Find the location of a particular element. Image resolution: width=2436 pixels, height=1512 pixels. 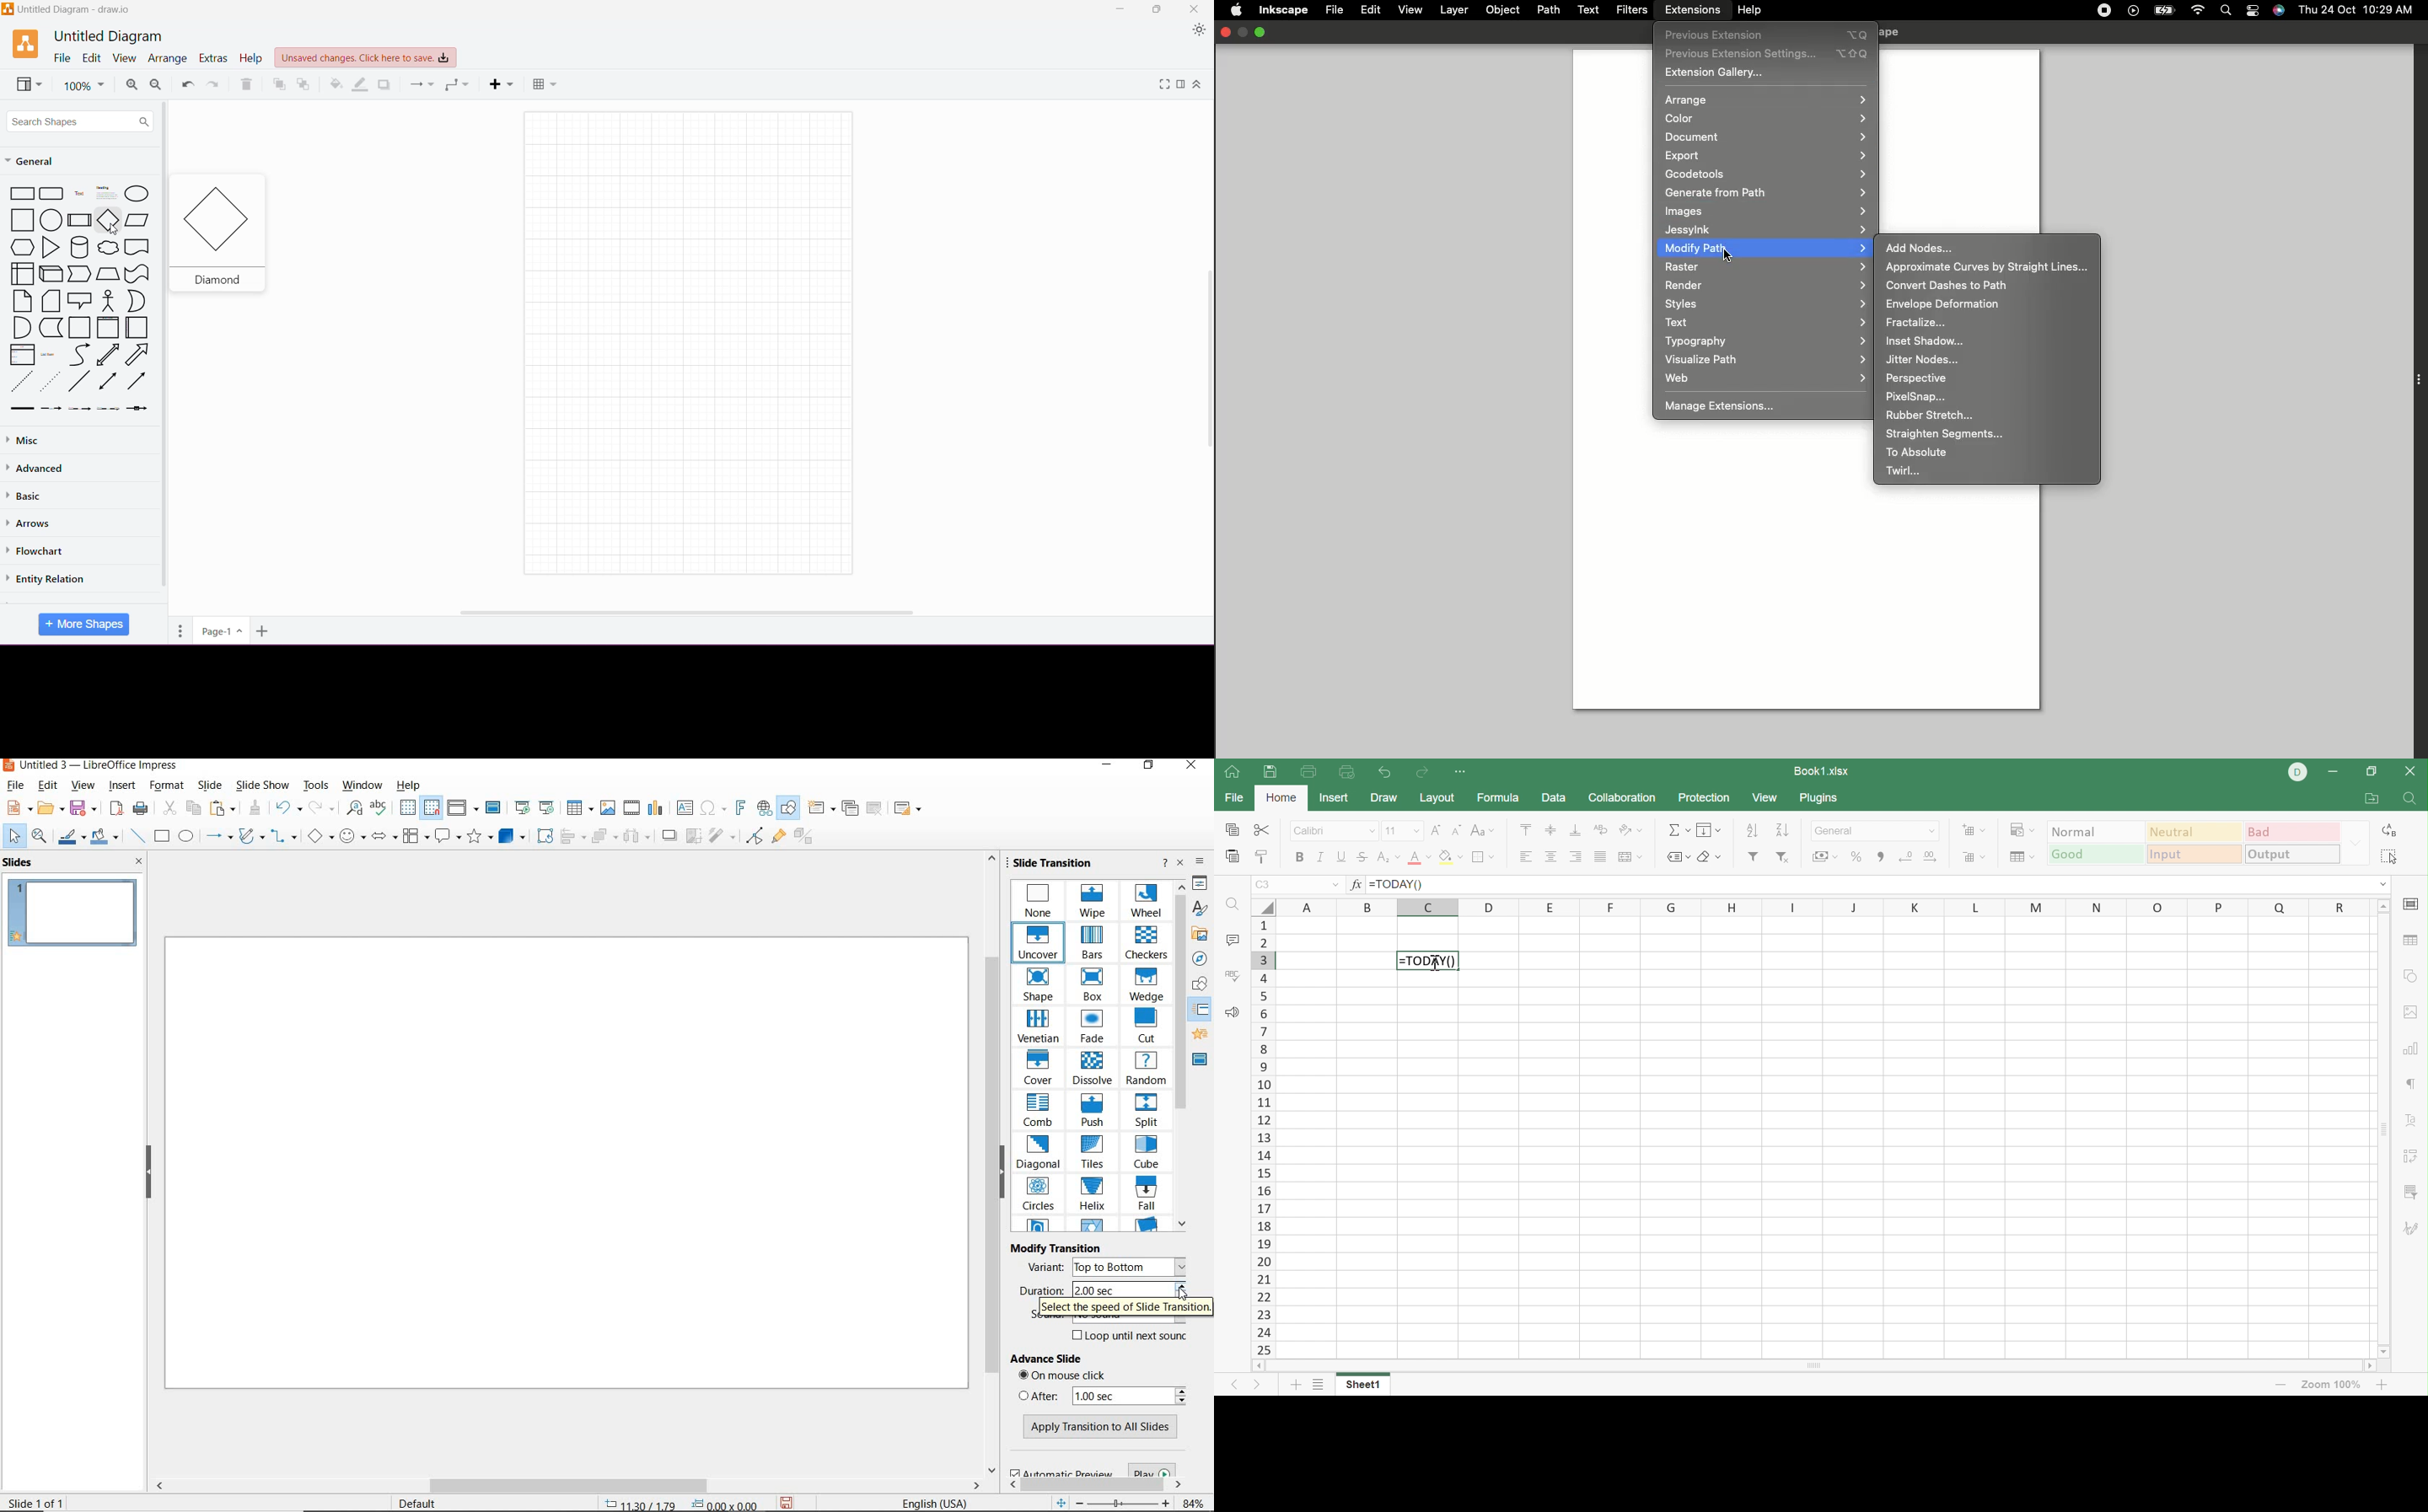

File is located at coordinates (1232, 798).